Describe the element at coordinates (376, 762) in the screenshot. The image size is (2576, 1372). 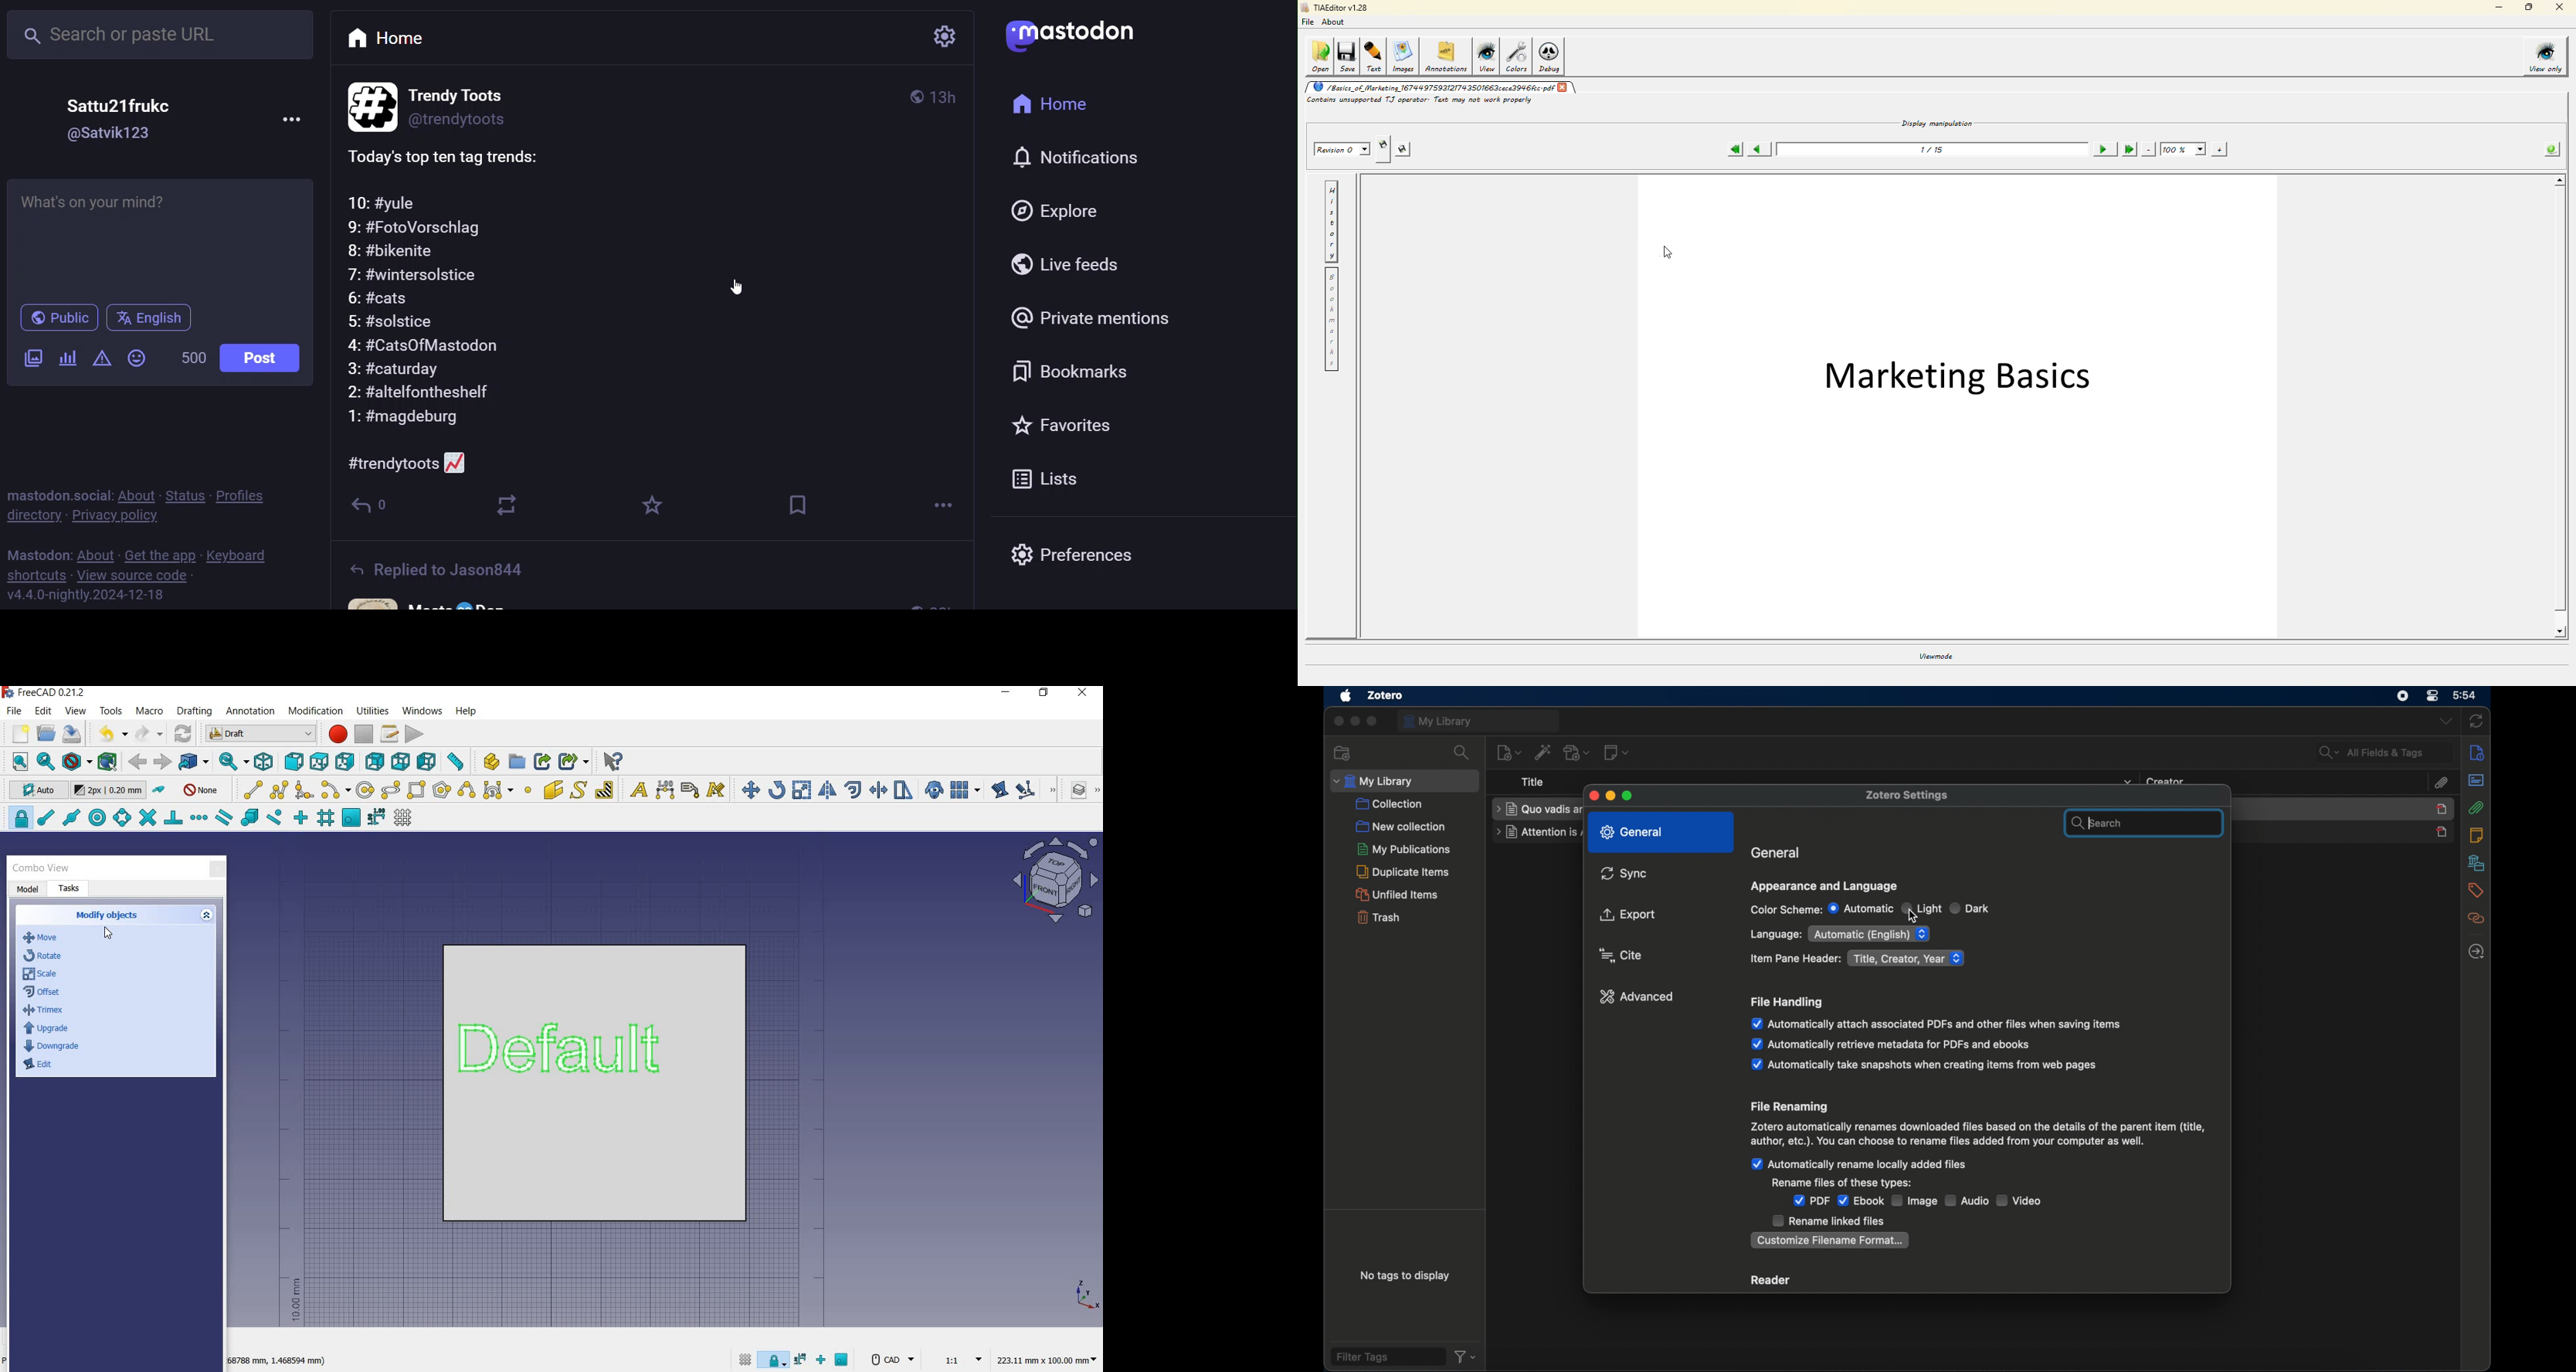
I see `rear` at that location.